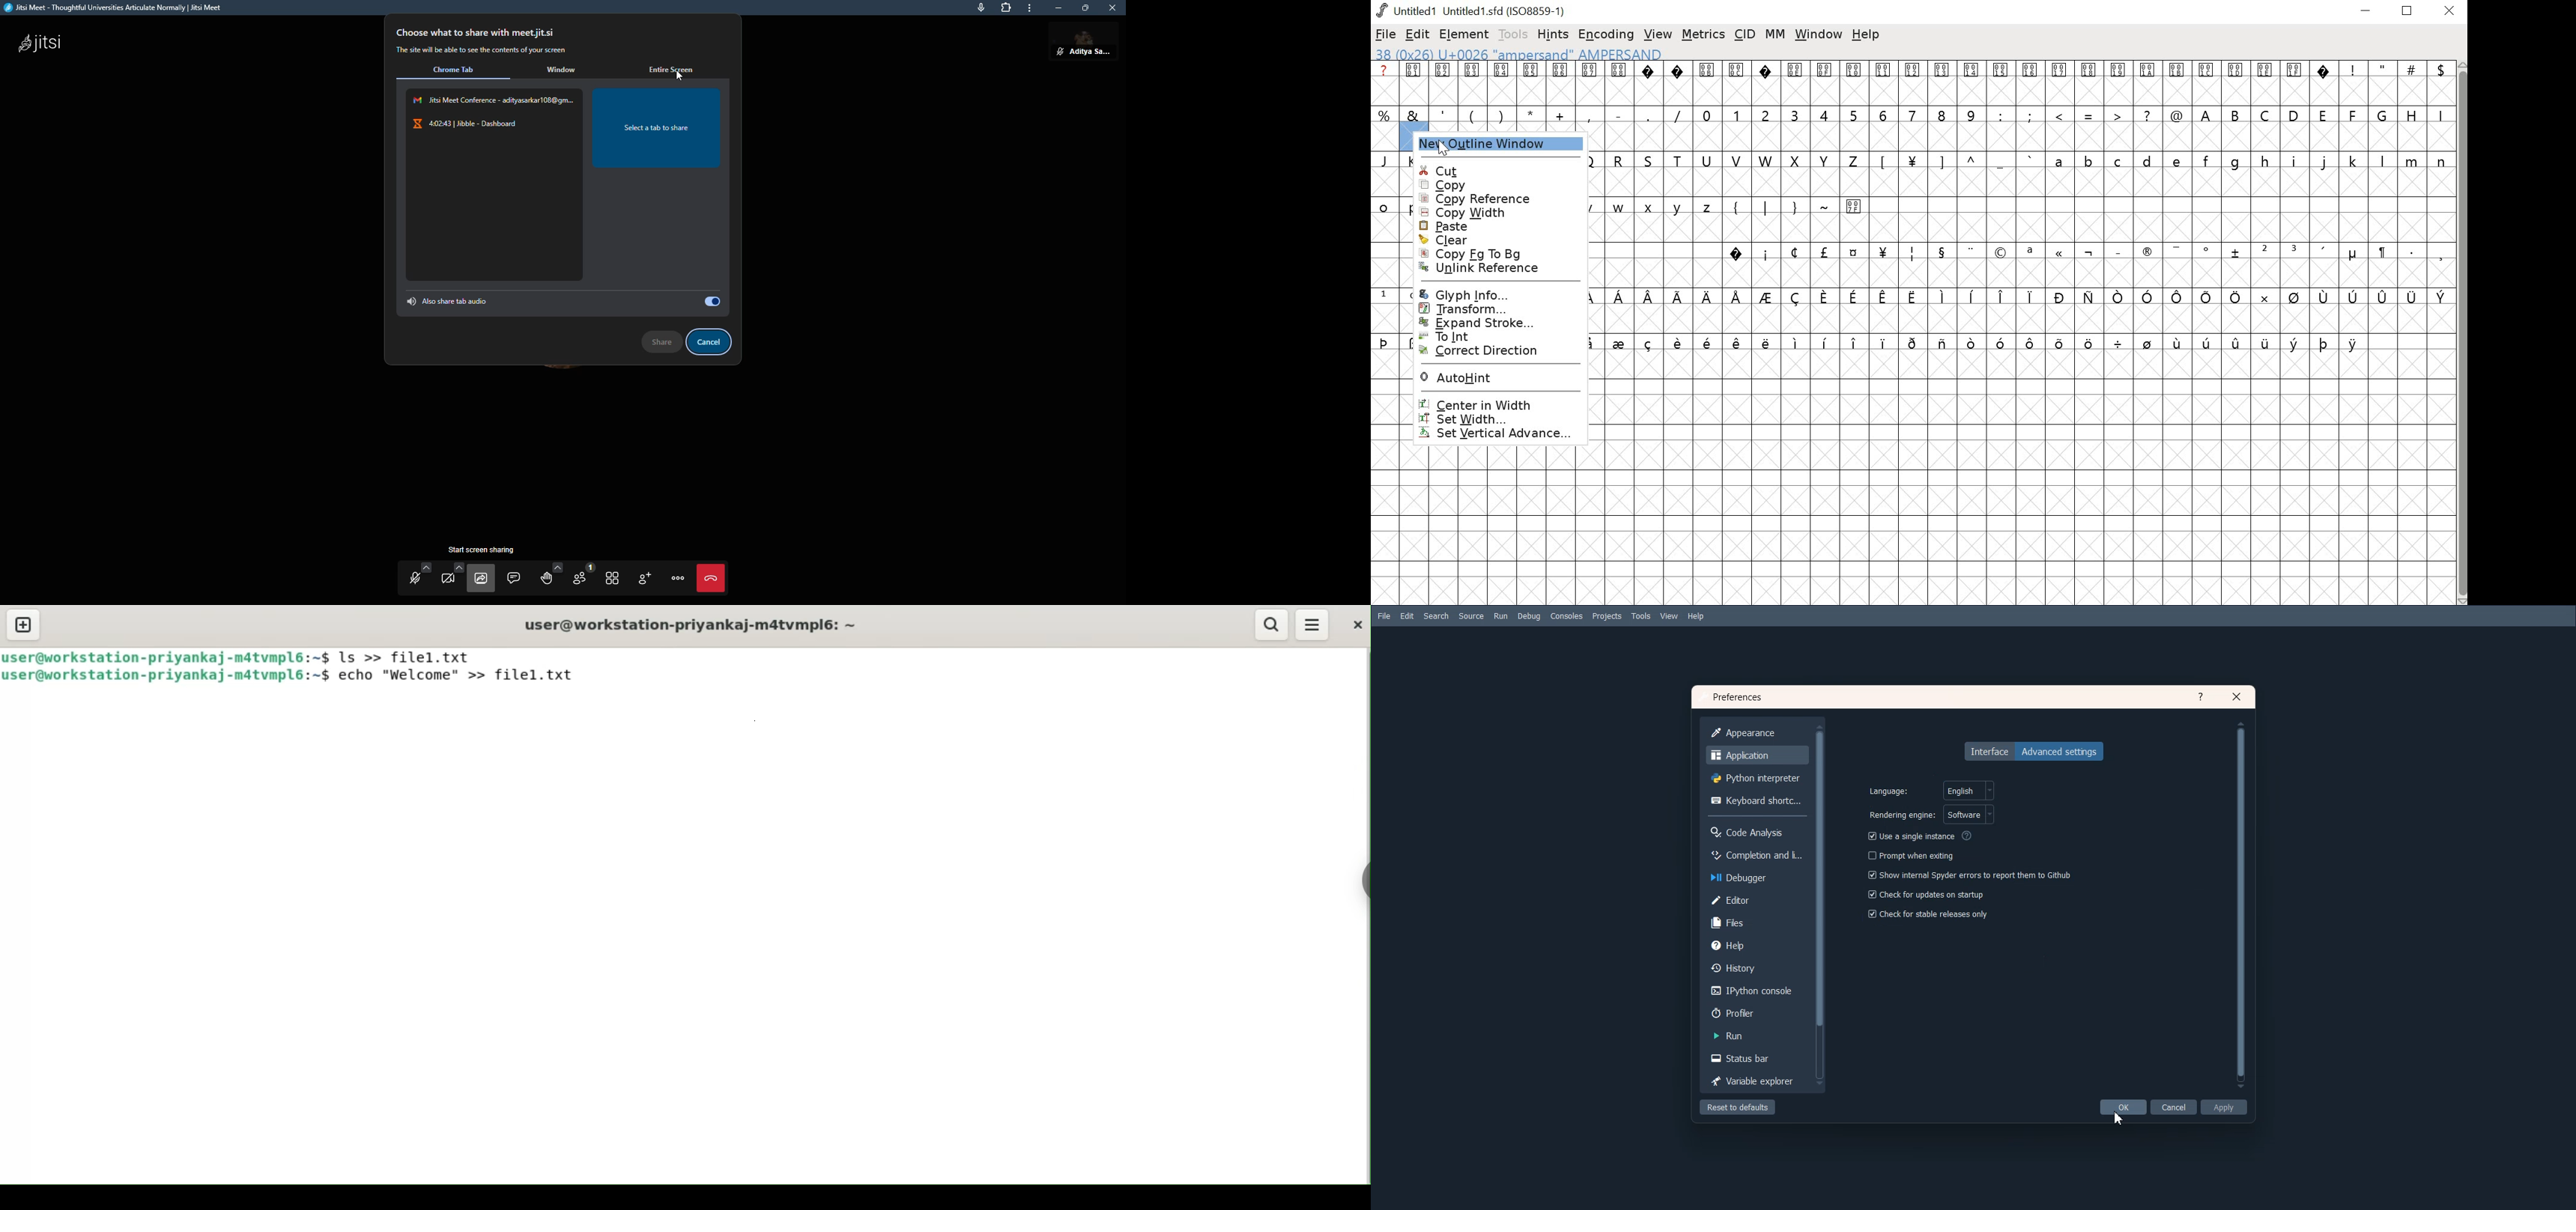 The image size is (2576, 1232). Describe the element at coordinates (1529, 617) in the screenshot. I see `Debug` at that location.